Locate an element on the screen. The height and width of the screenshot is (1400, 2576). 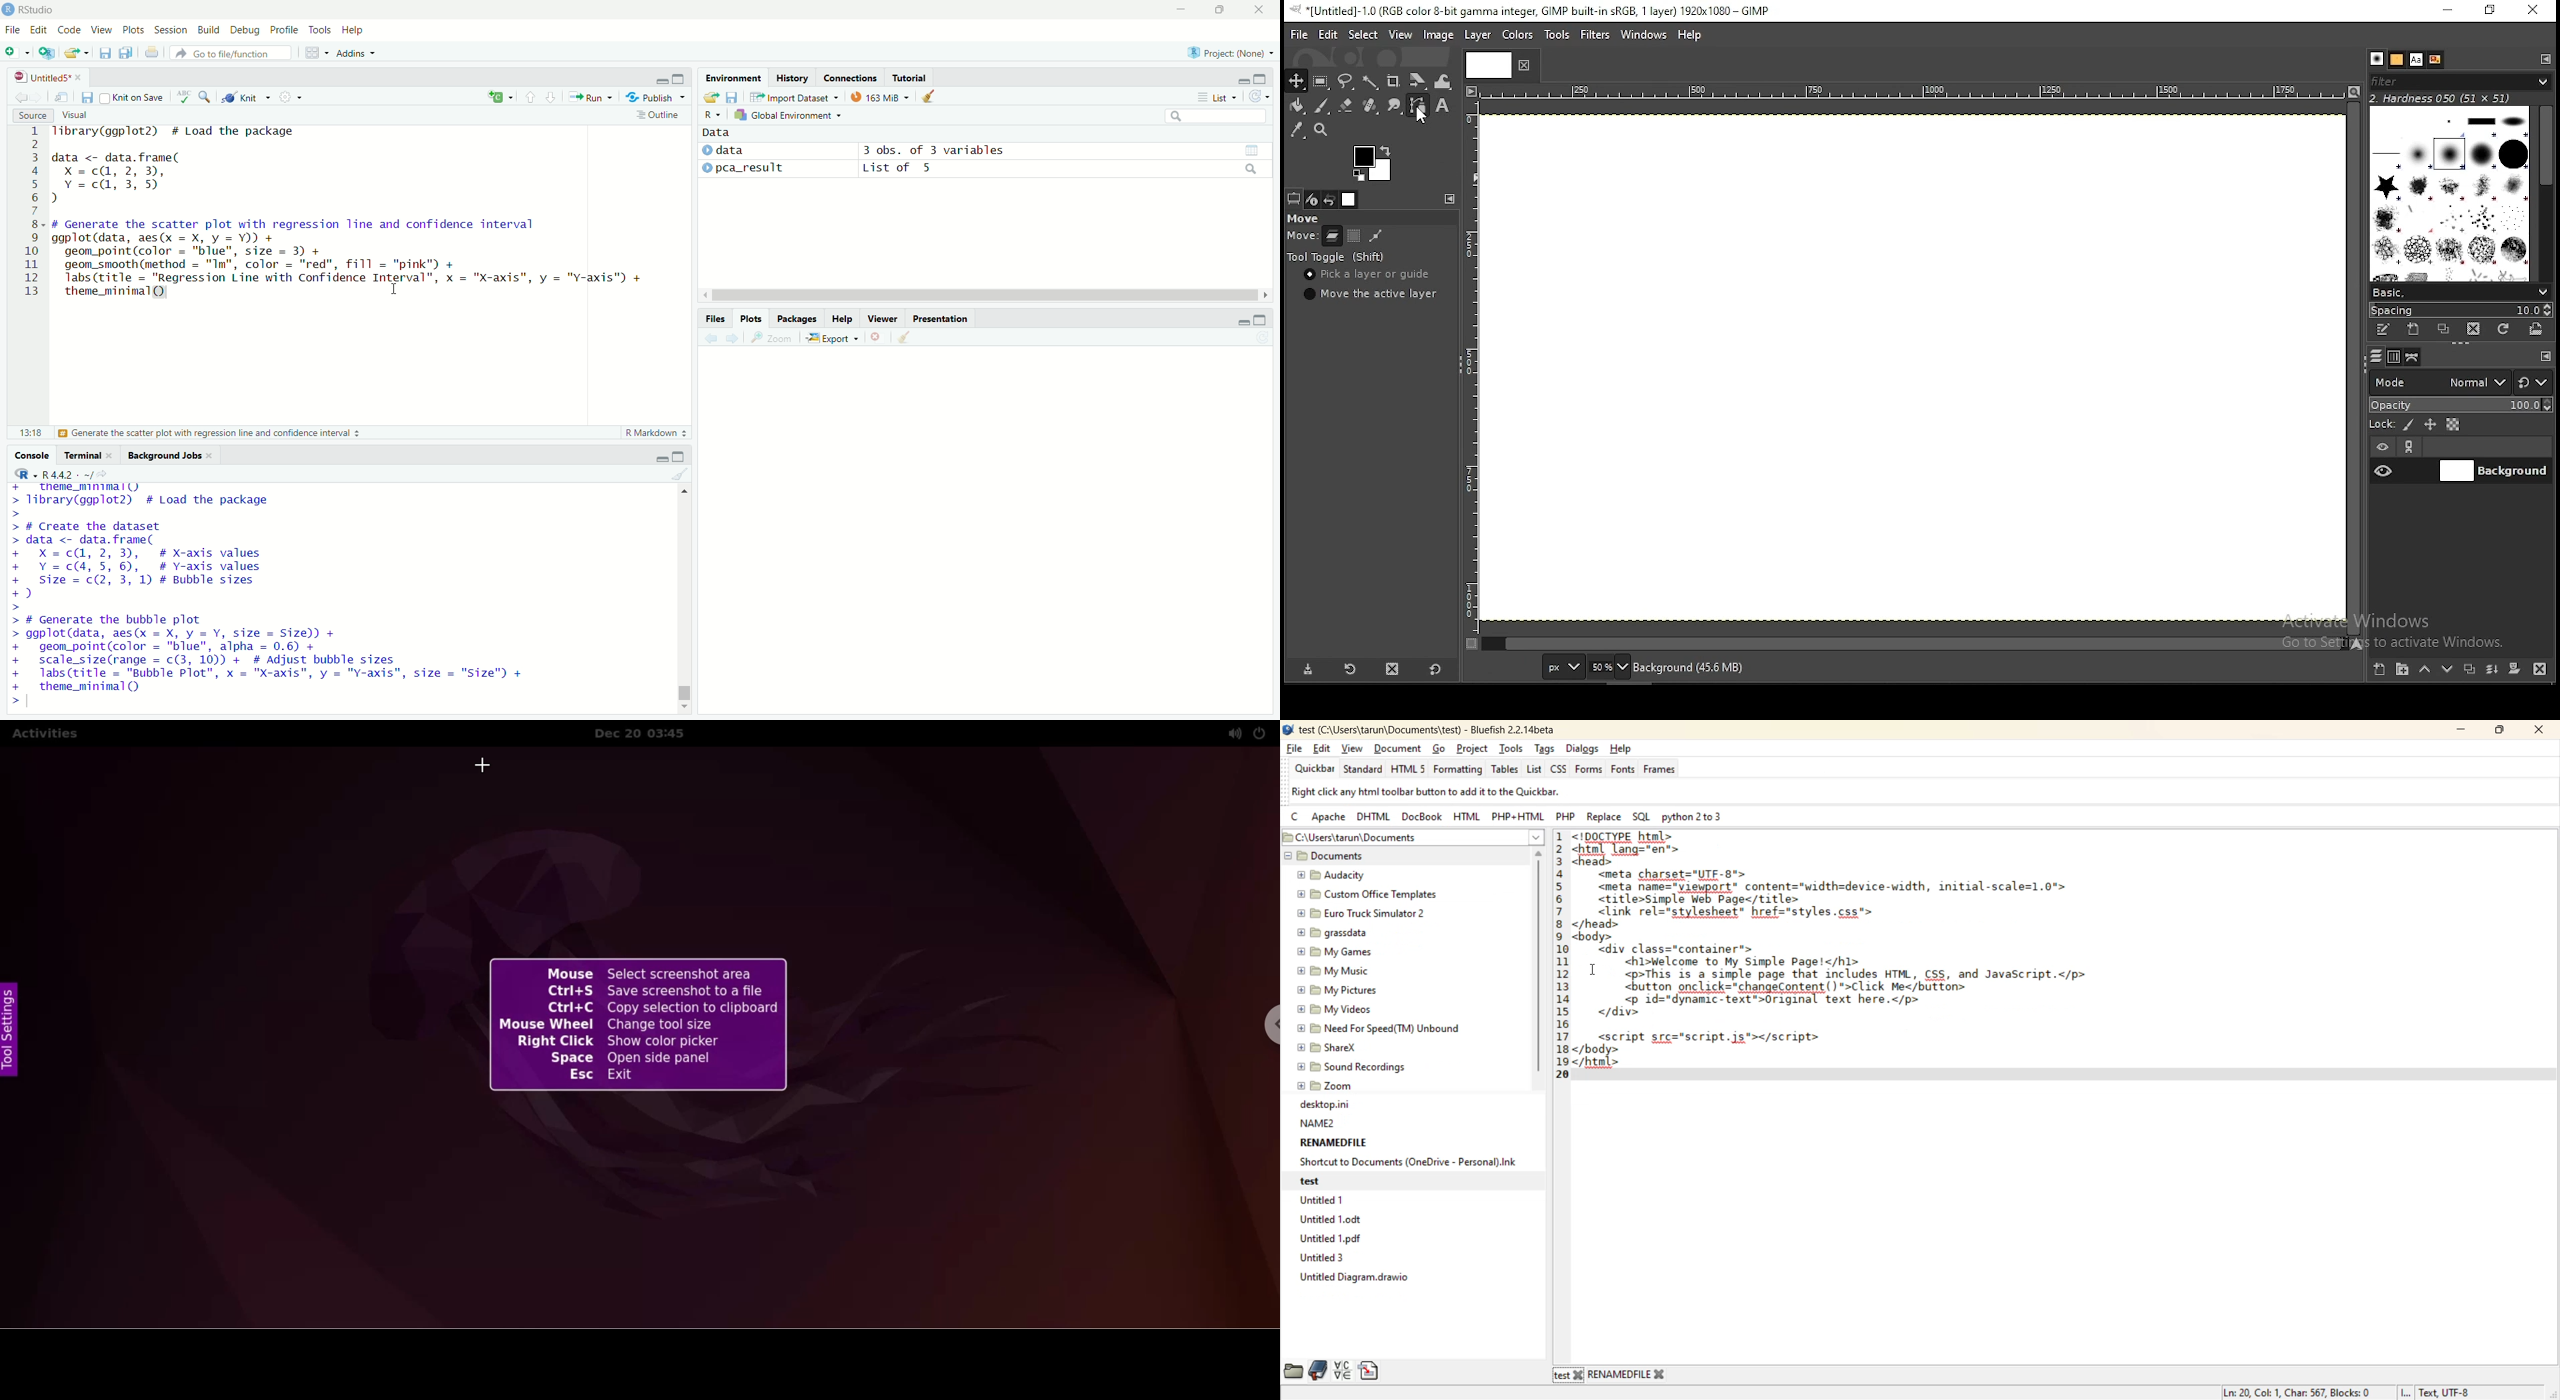
Import Dataset is located at coordinates (795, 96).